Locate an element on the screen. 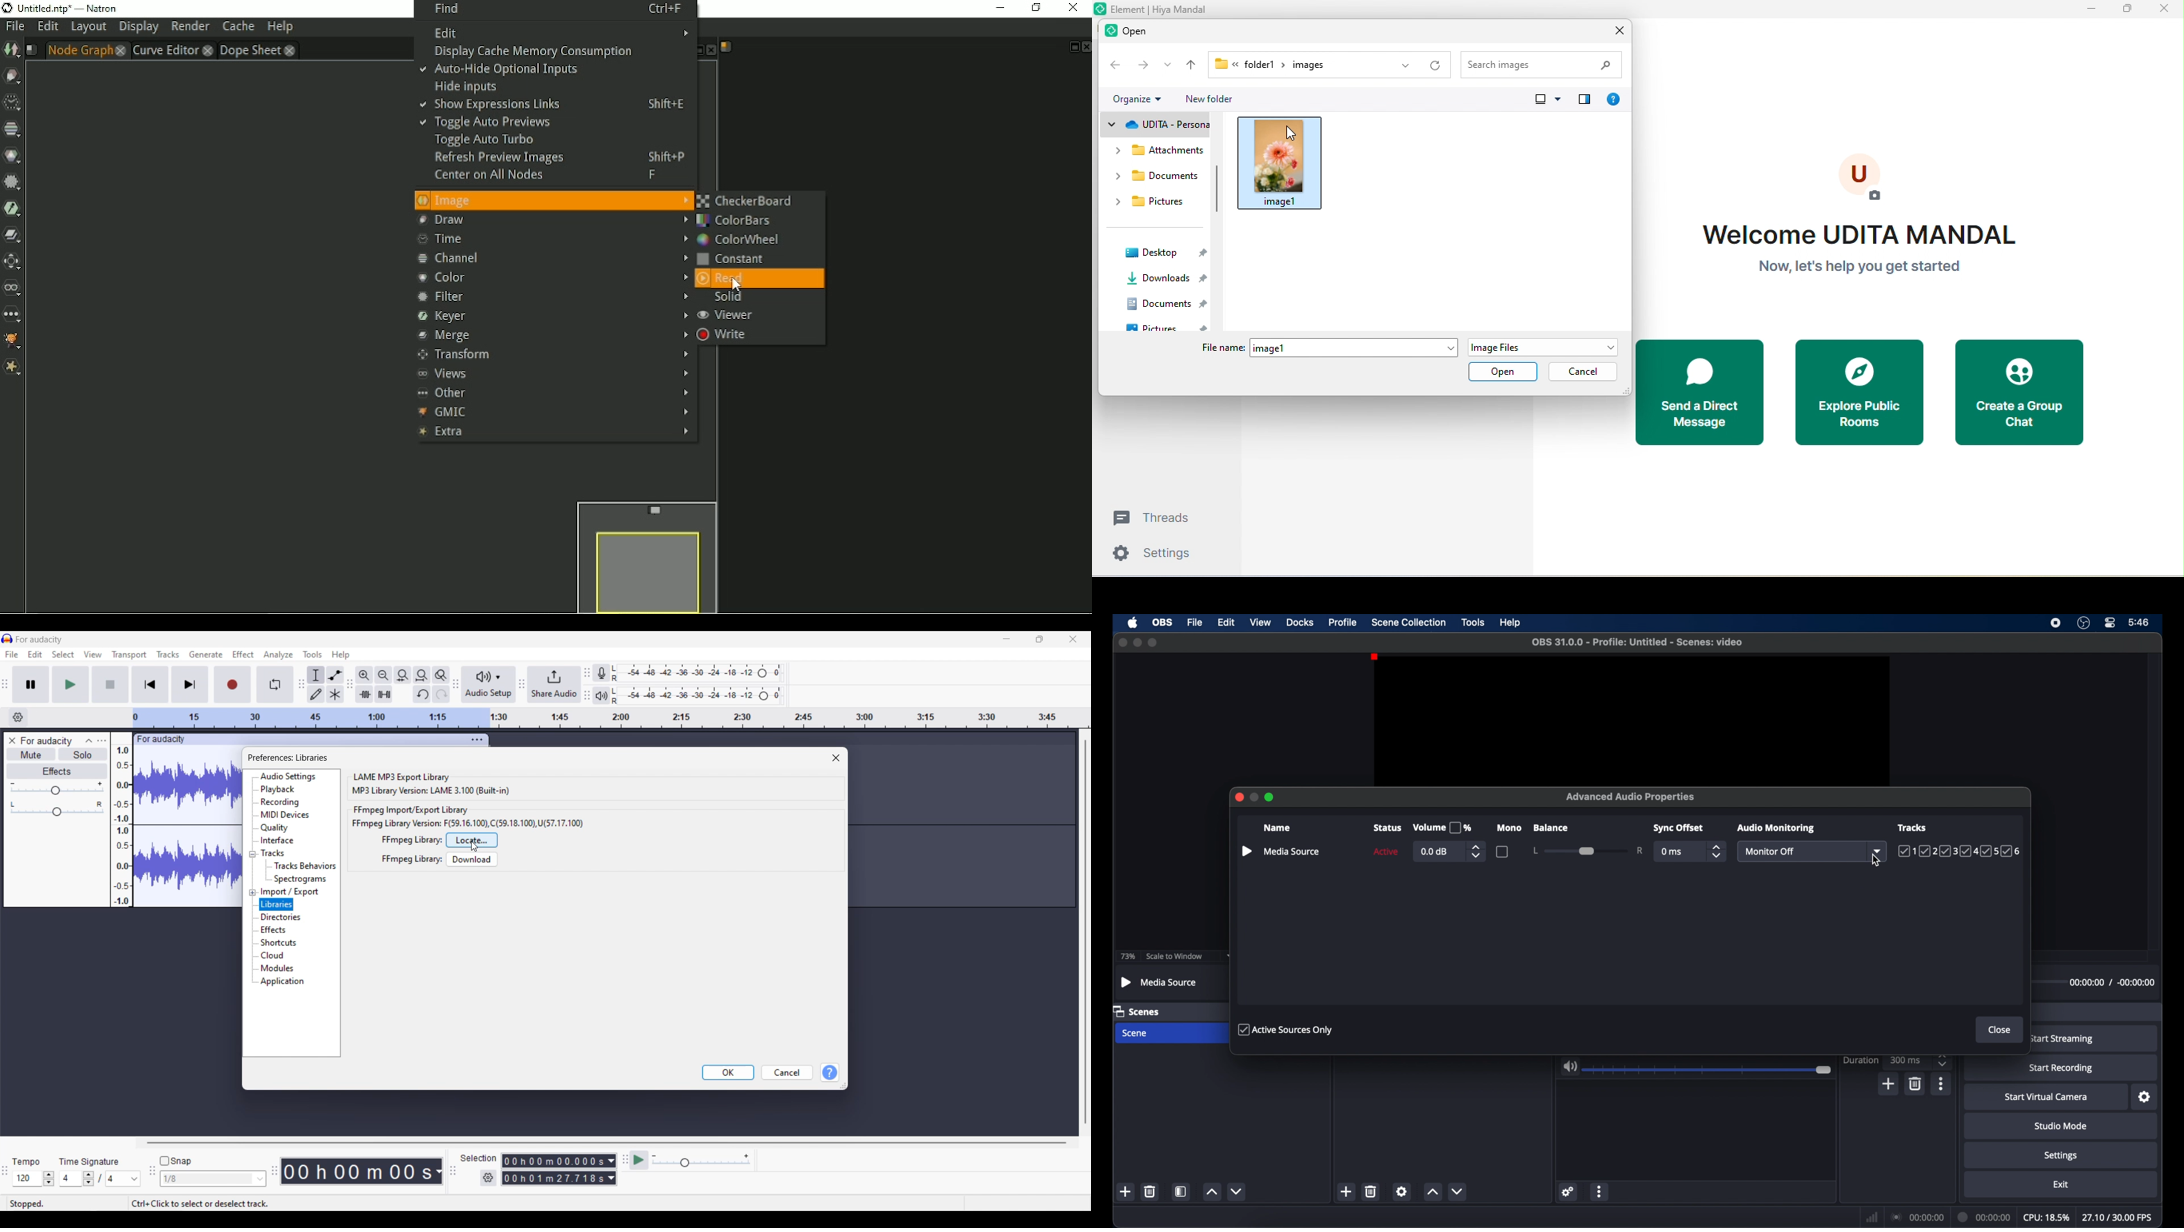 The height and width of the screenshot is (1232, 2184). active is located at coordinates (1385, 852).